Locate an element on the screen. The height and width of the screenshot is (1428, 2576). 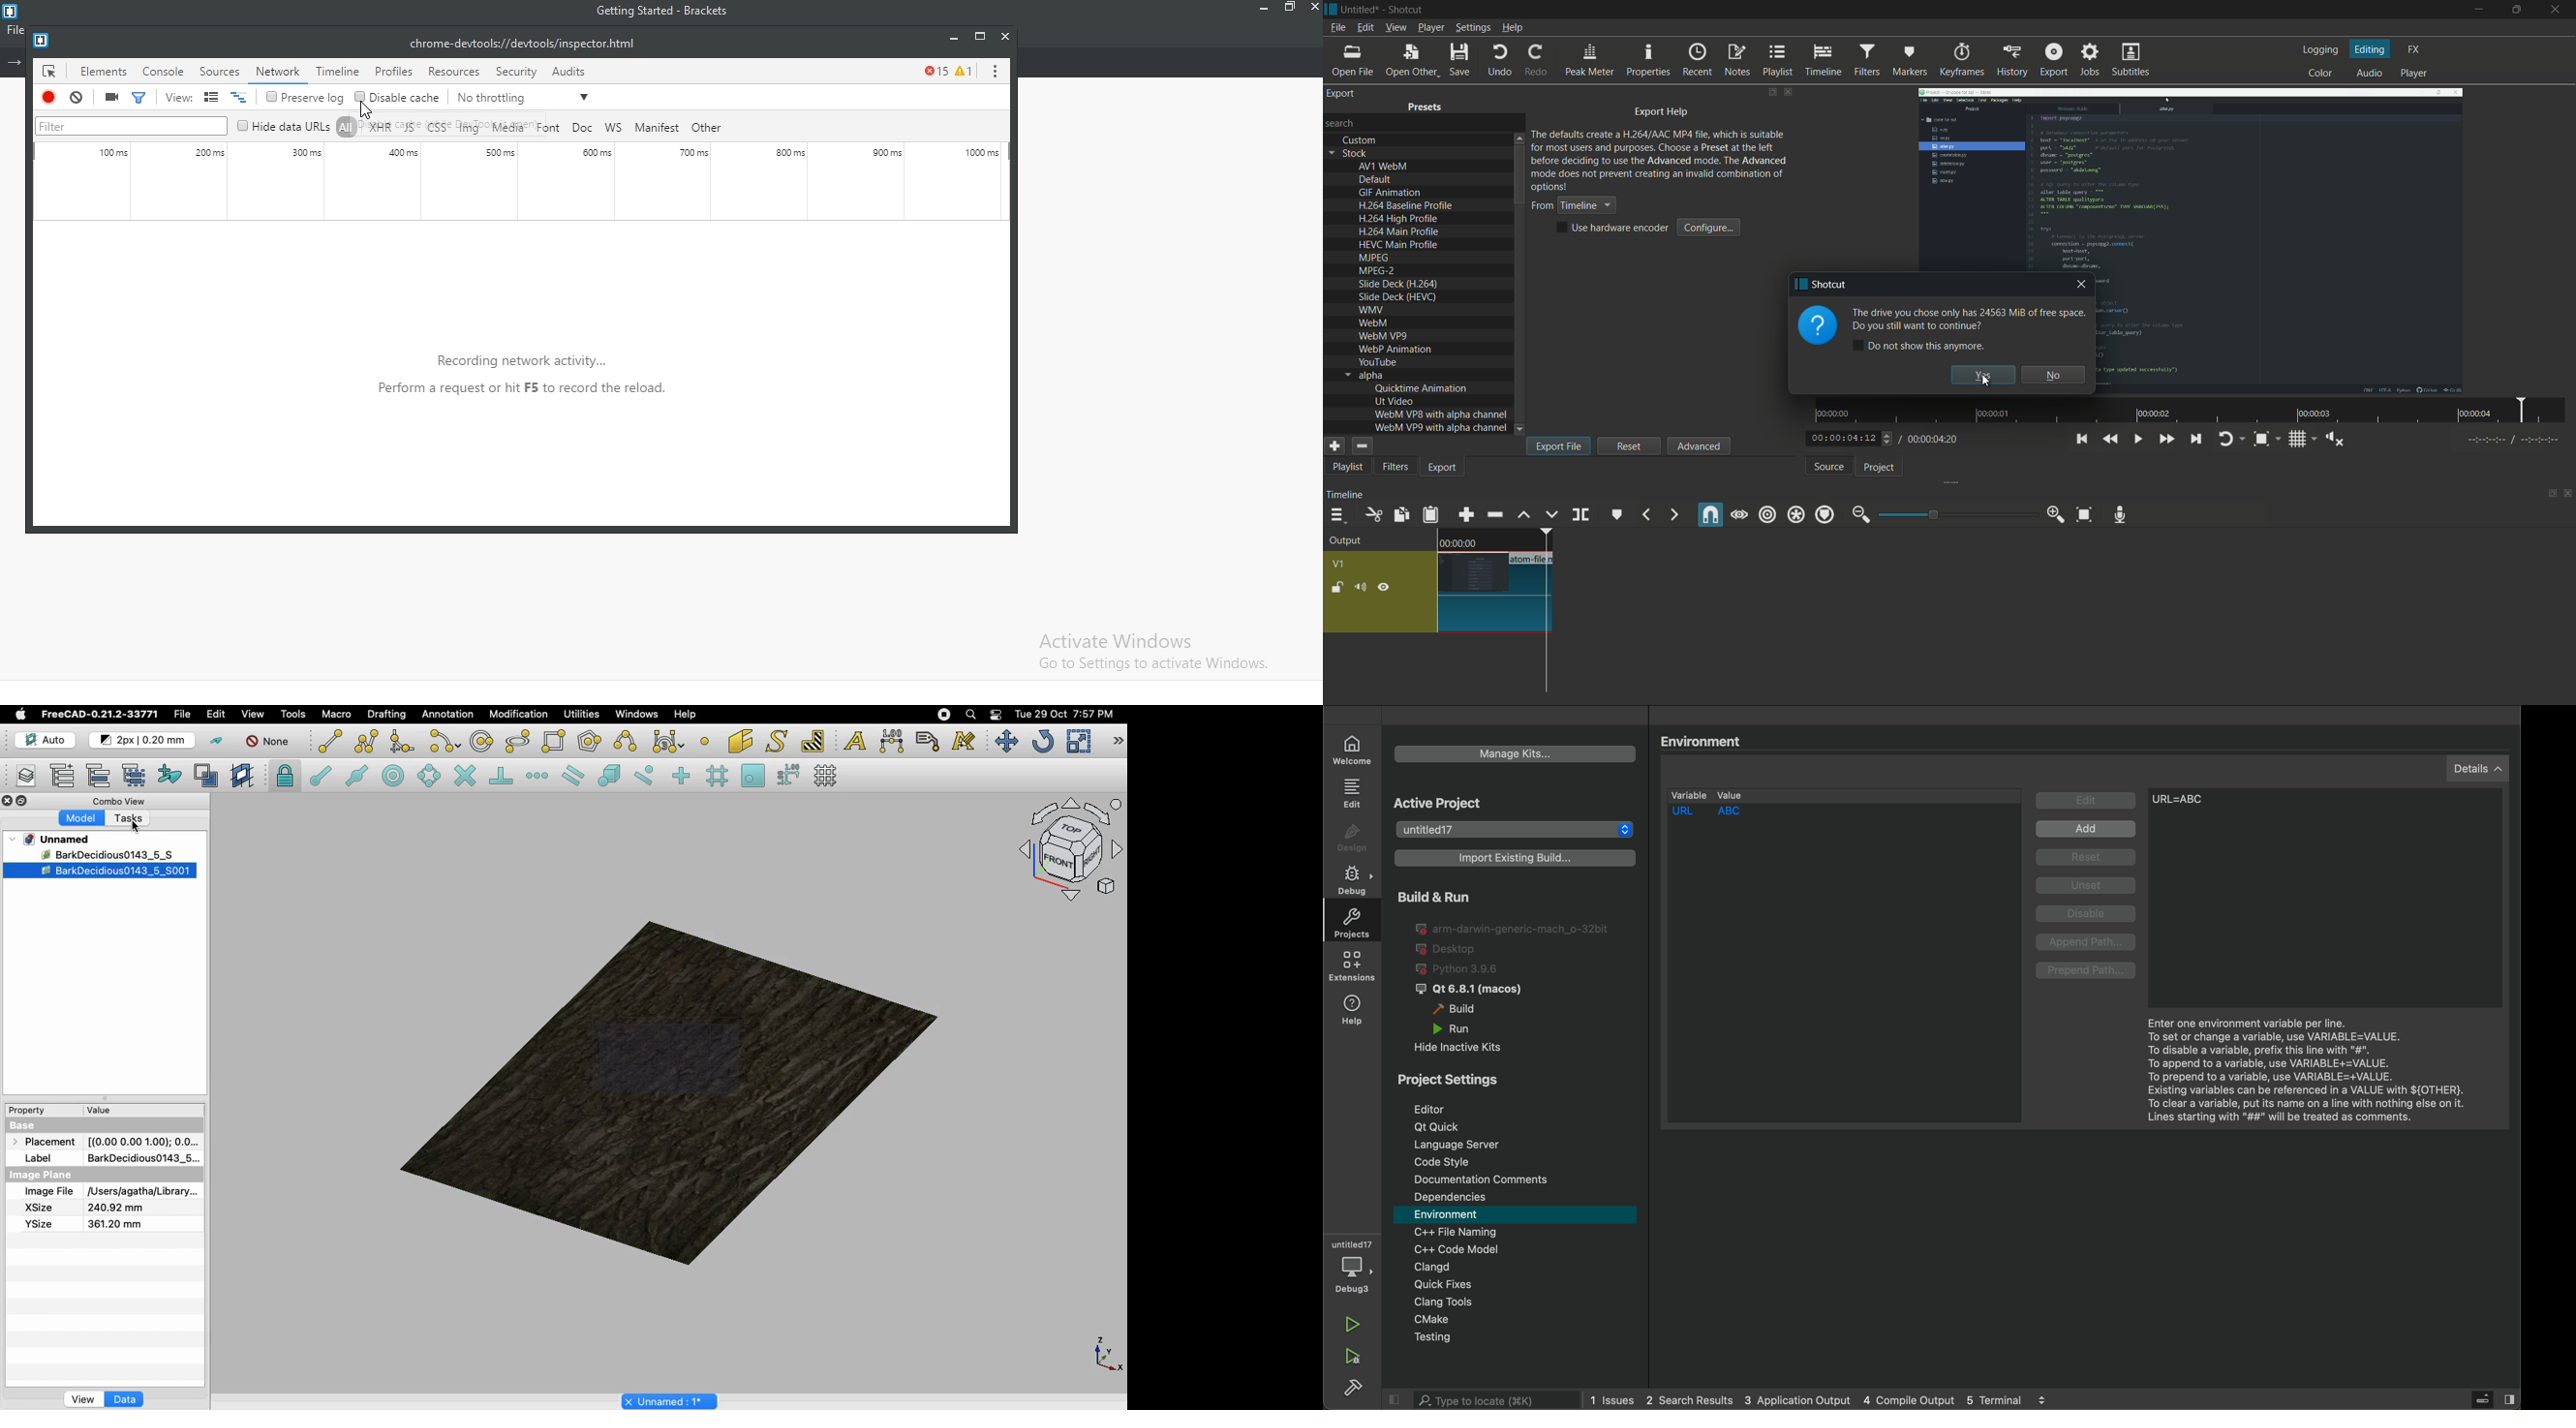
audio is located at coordinates (2370, 73).